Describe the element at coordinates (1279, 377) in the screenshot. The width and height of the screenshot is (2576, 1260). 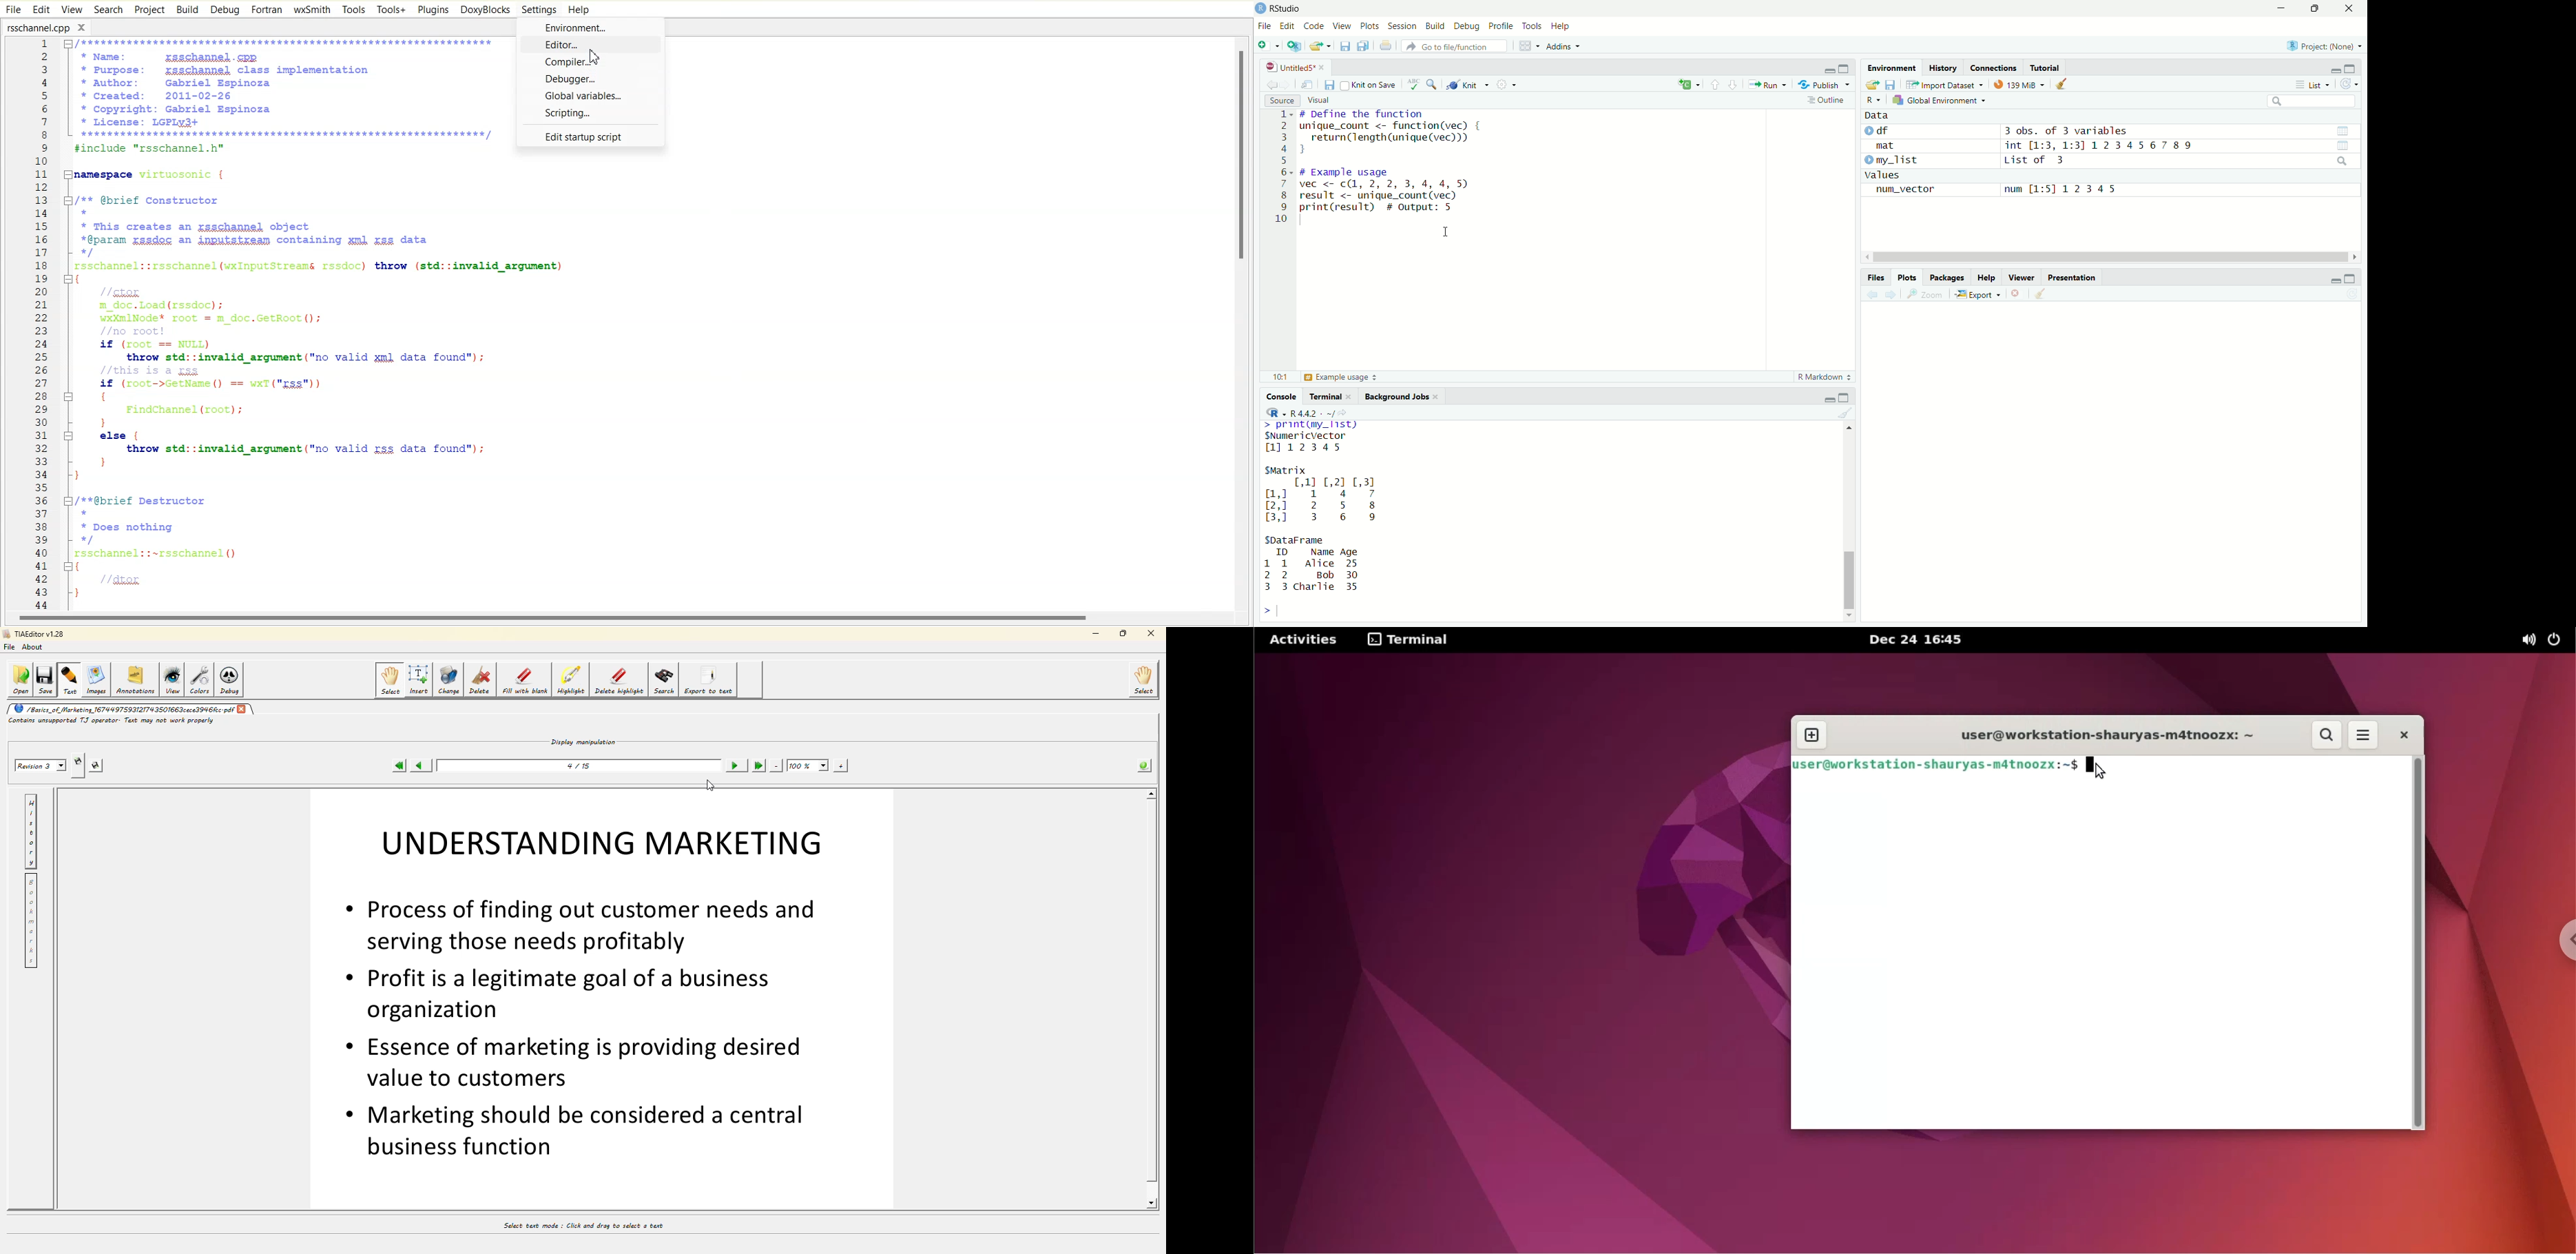
I see `10:1` at that location.